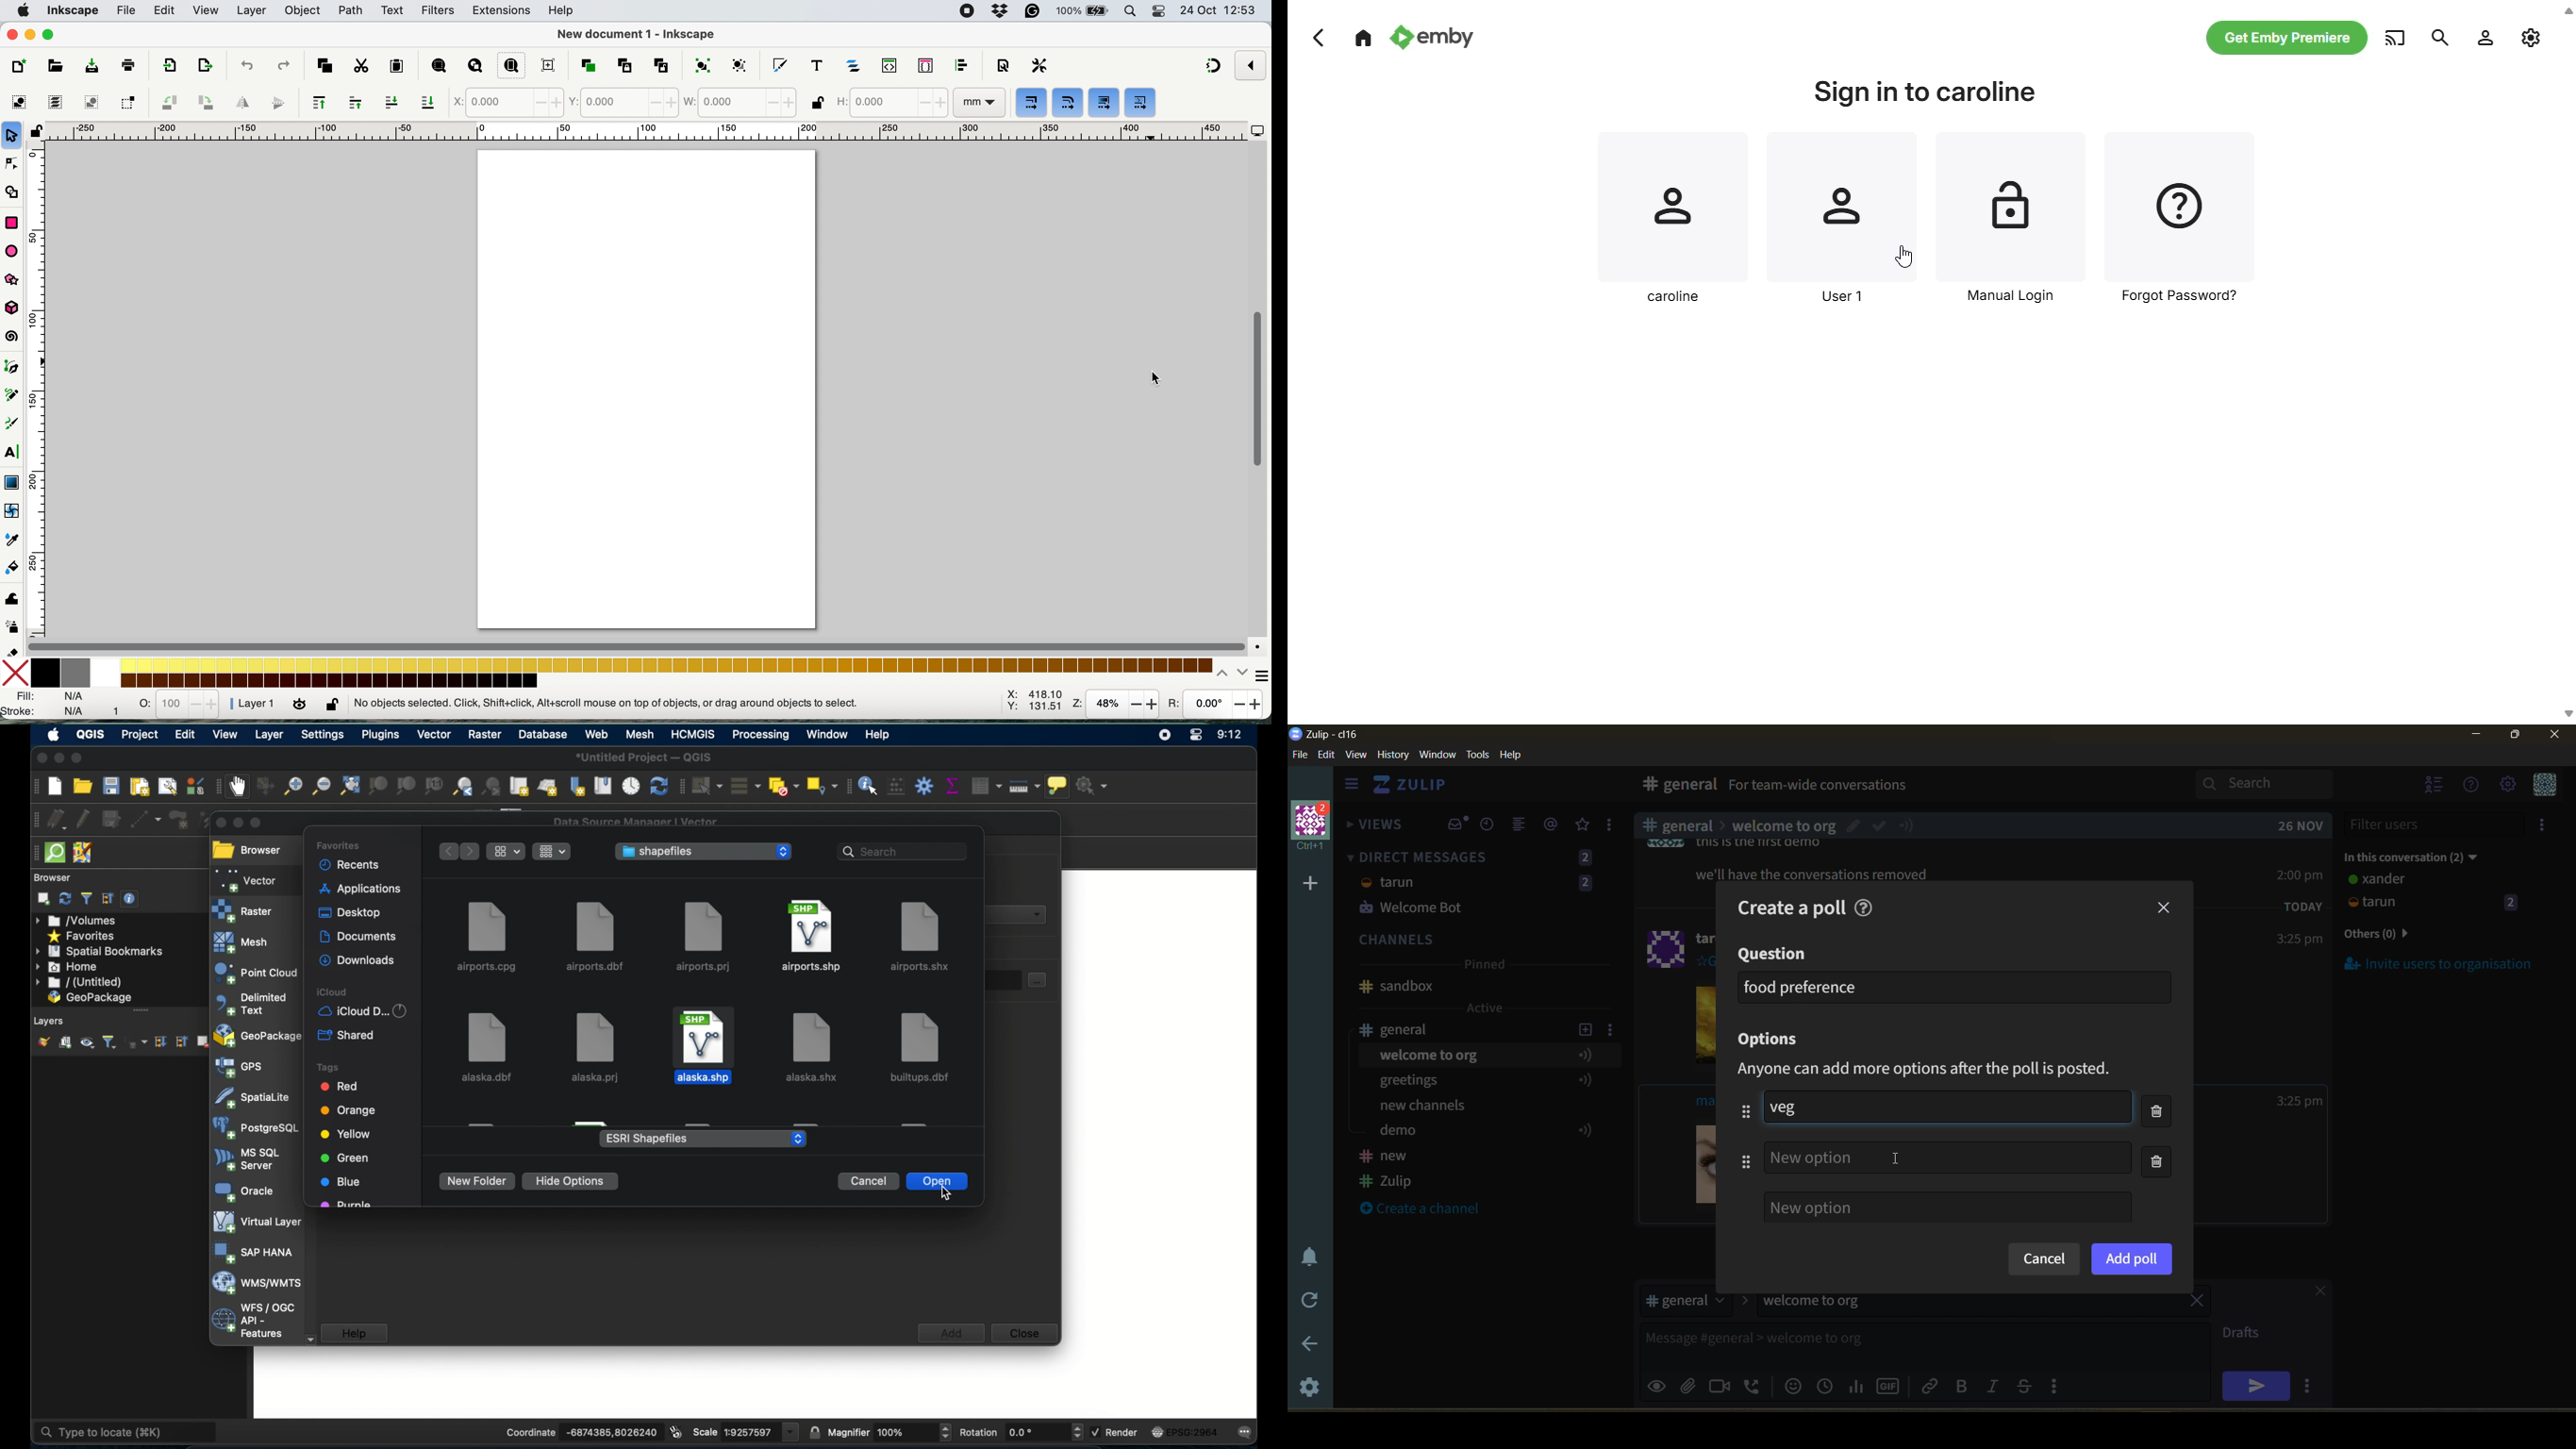 This screenshot has width=2576, height=1456. Describe the element at coordinates (816, 103) in the screenshot. I see `when locked change height and width by same proportion` at that location.